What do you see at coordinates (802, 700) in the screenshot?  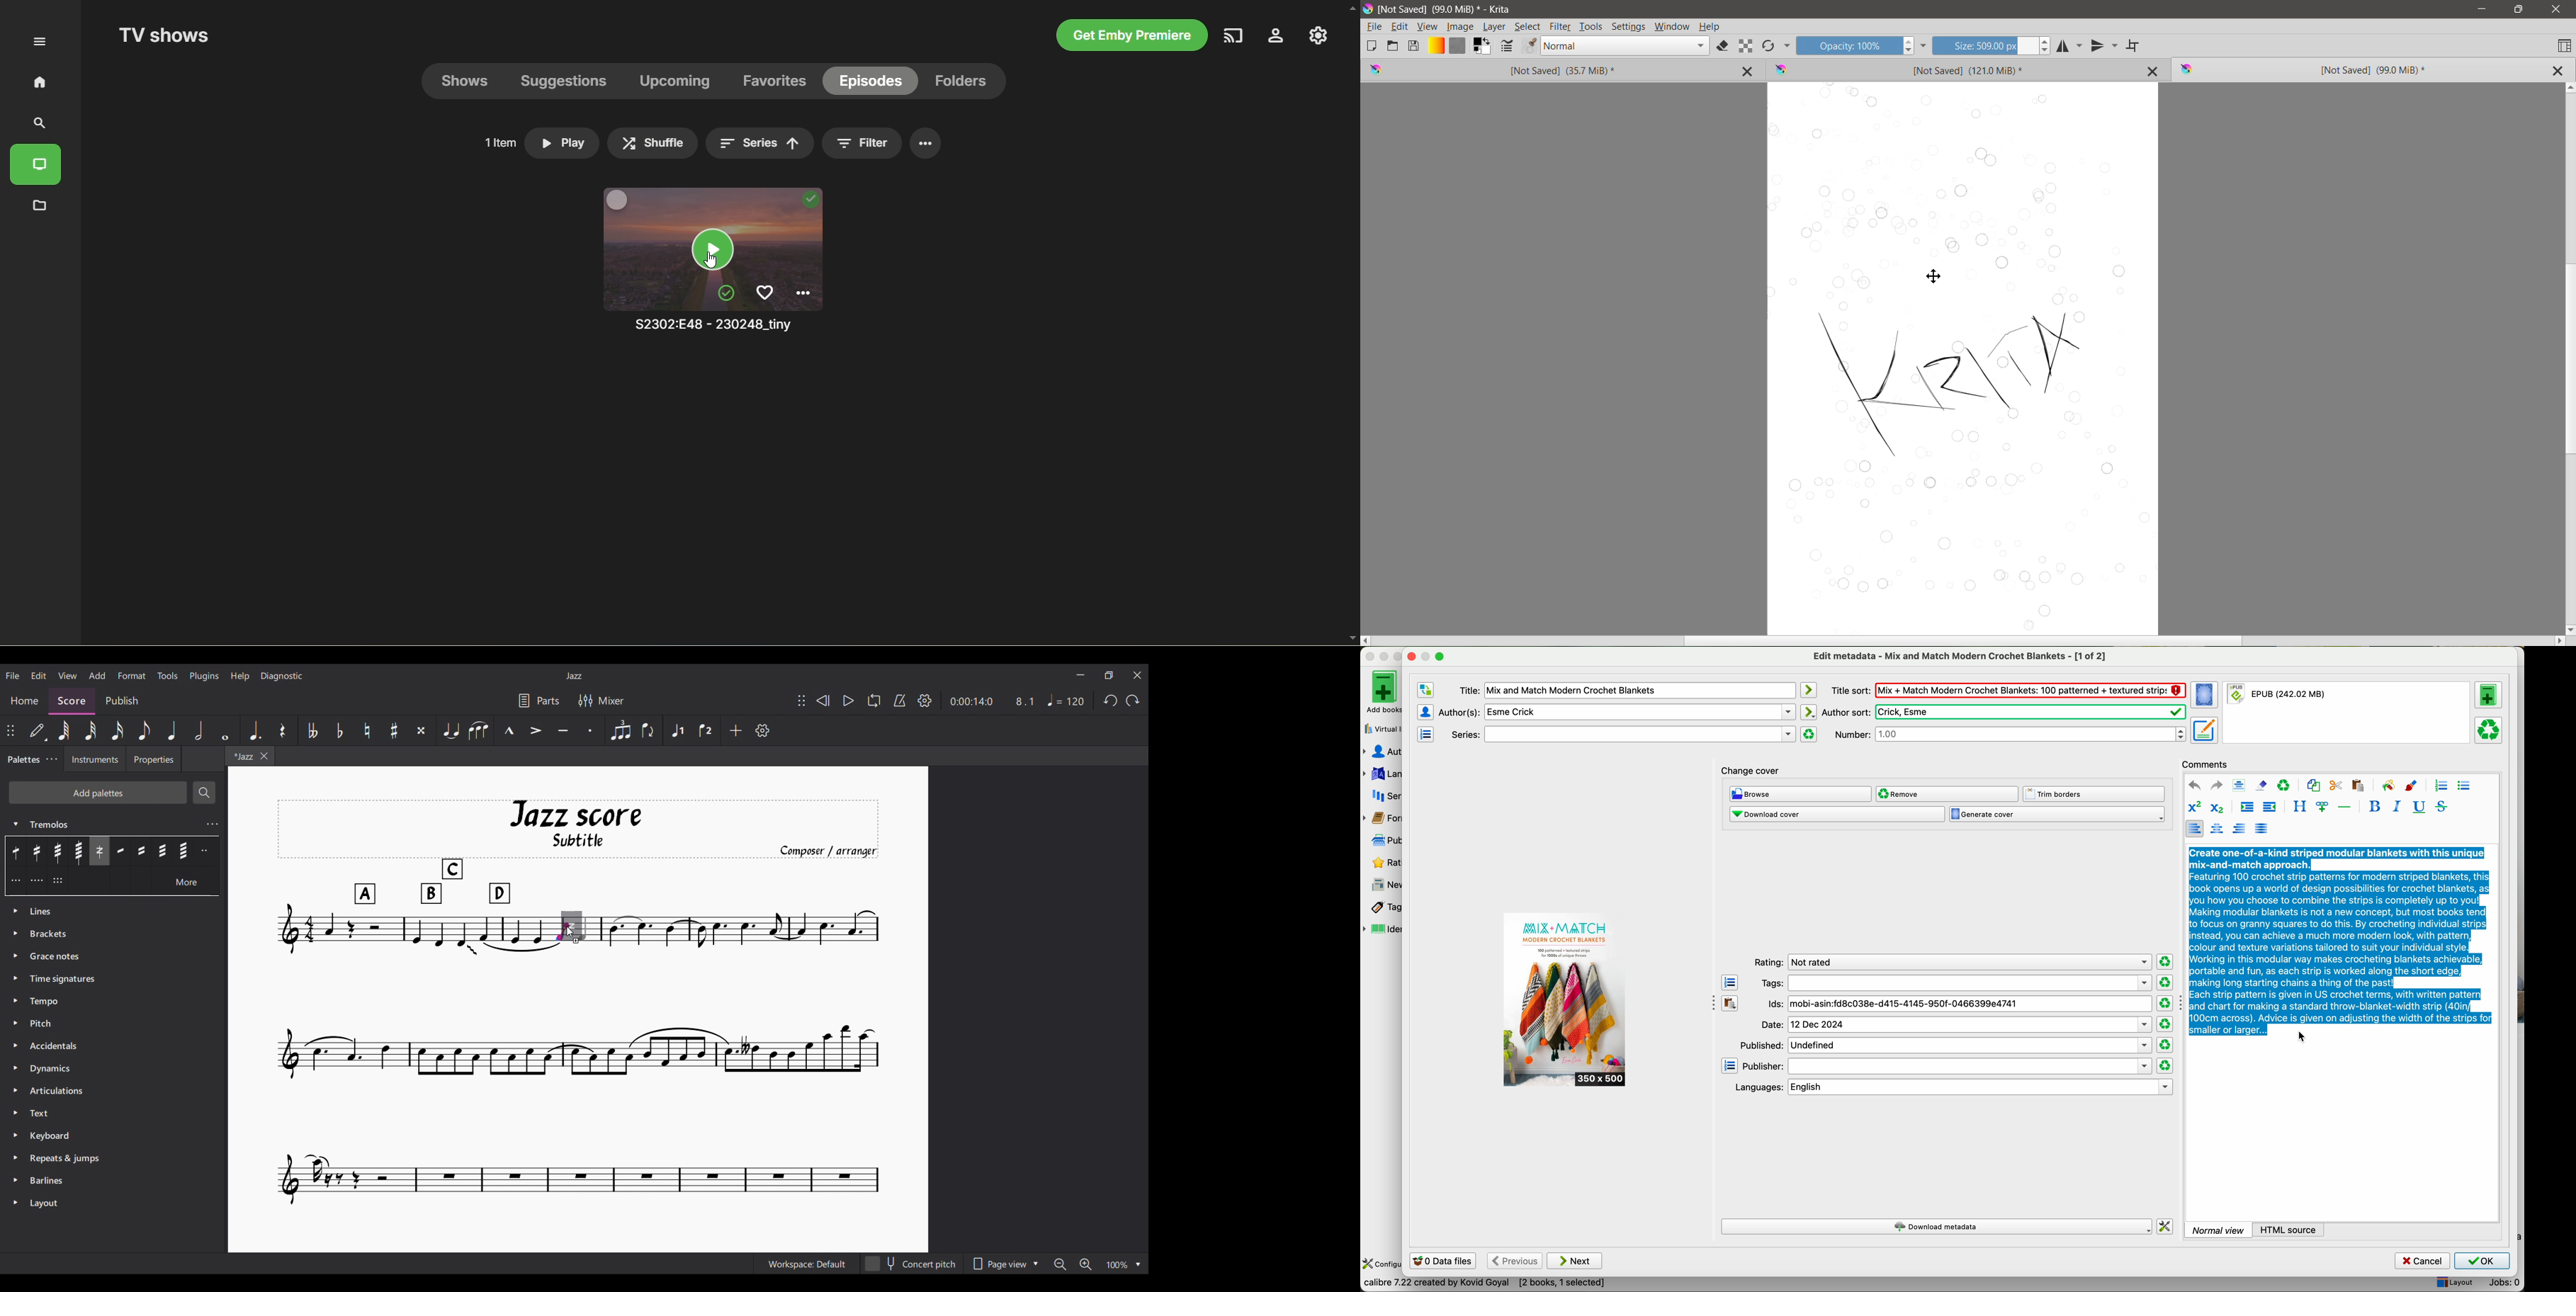 I see `Change position` at bounding box center [802, 700].